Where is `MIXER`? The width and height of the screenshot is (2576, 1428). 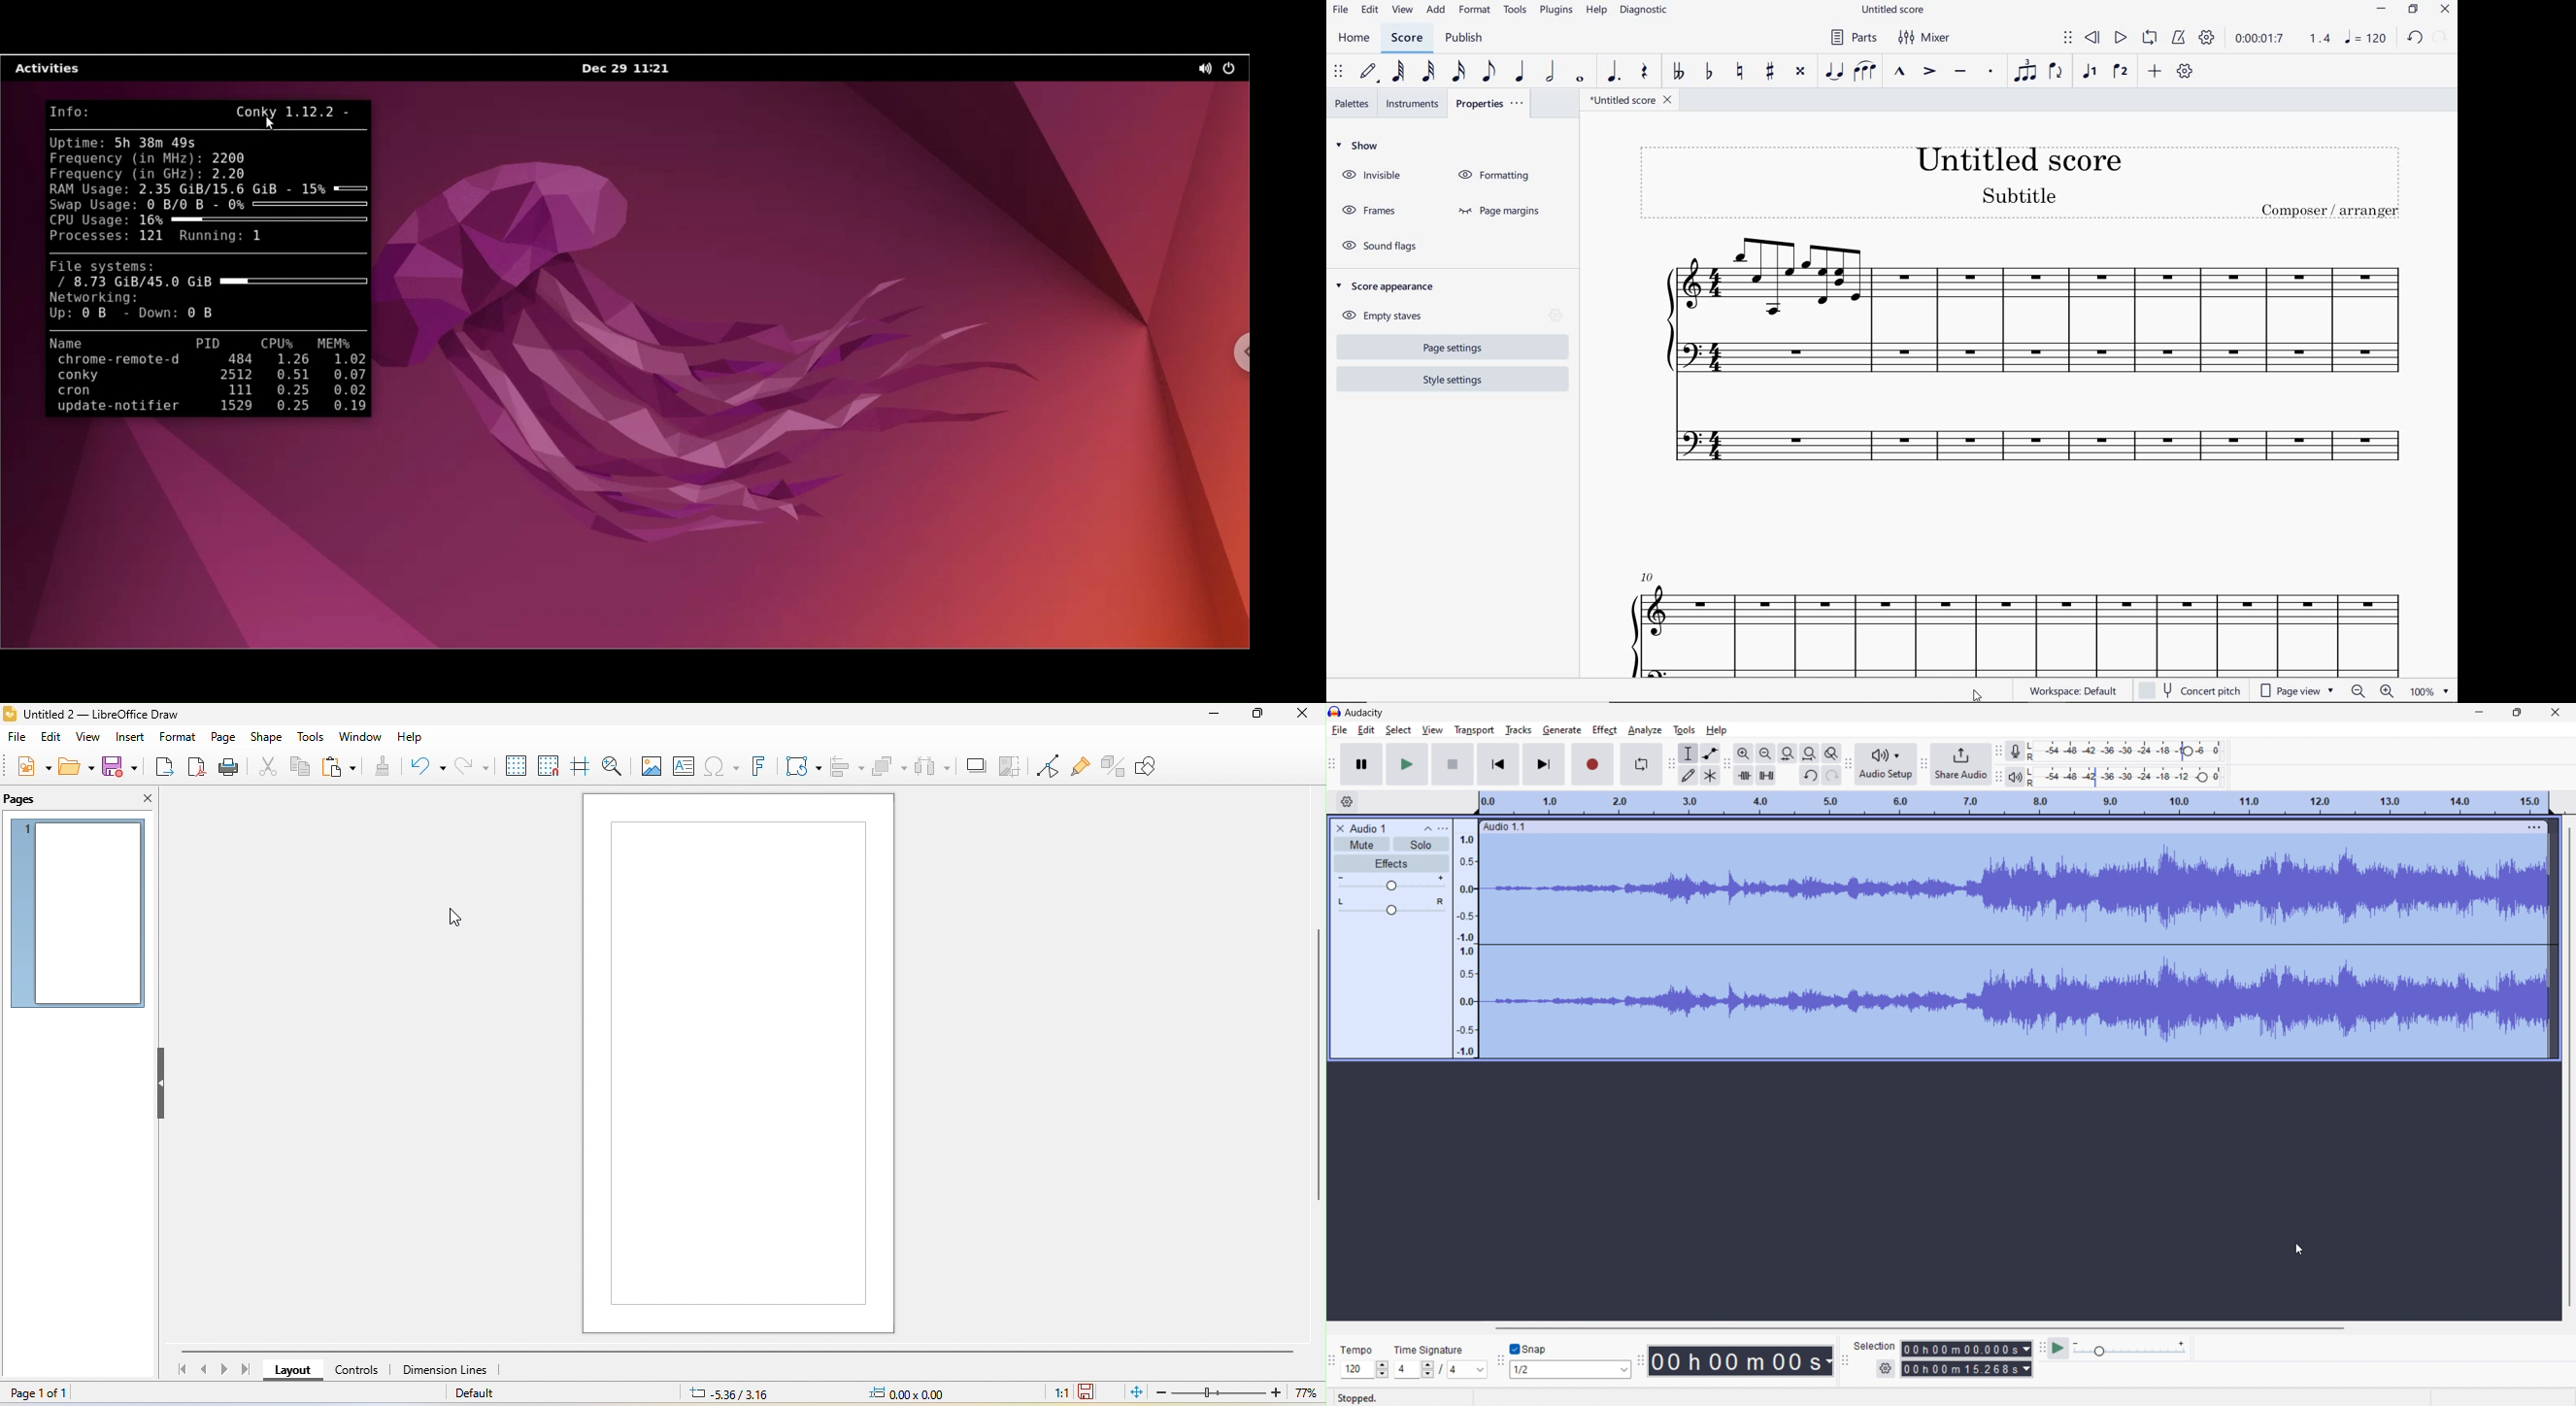 MIXER is located at coordinates (1925, 36).